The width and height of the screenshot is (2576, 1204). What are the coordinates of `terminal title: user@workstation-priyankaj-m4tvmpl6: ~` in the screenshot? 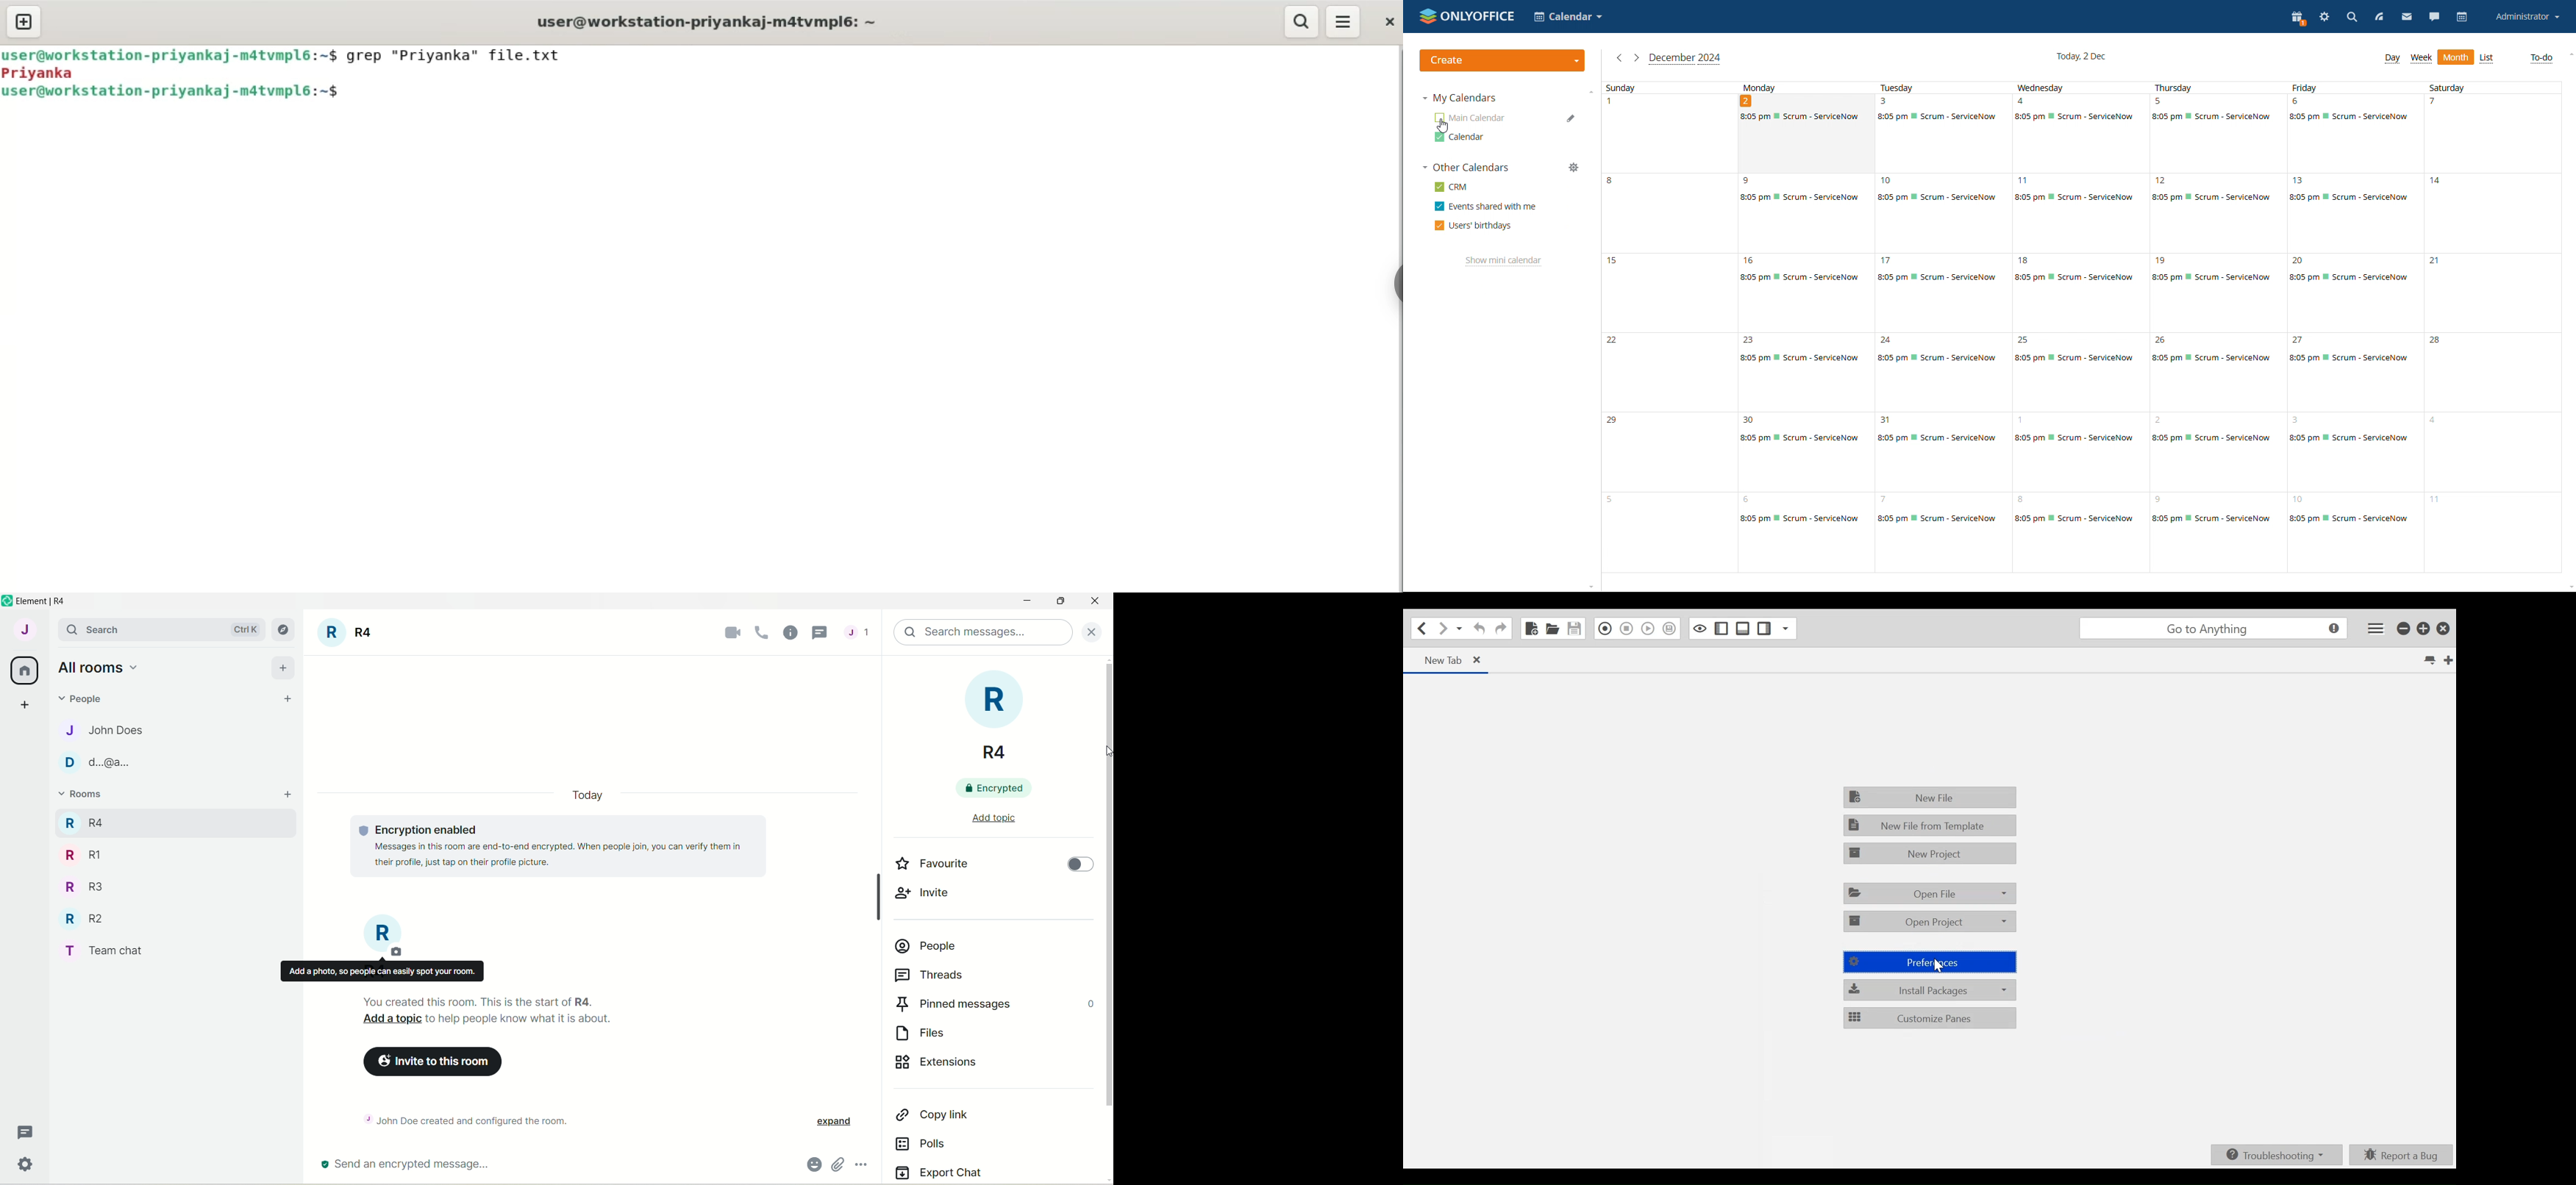 It's located at (711, 21).